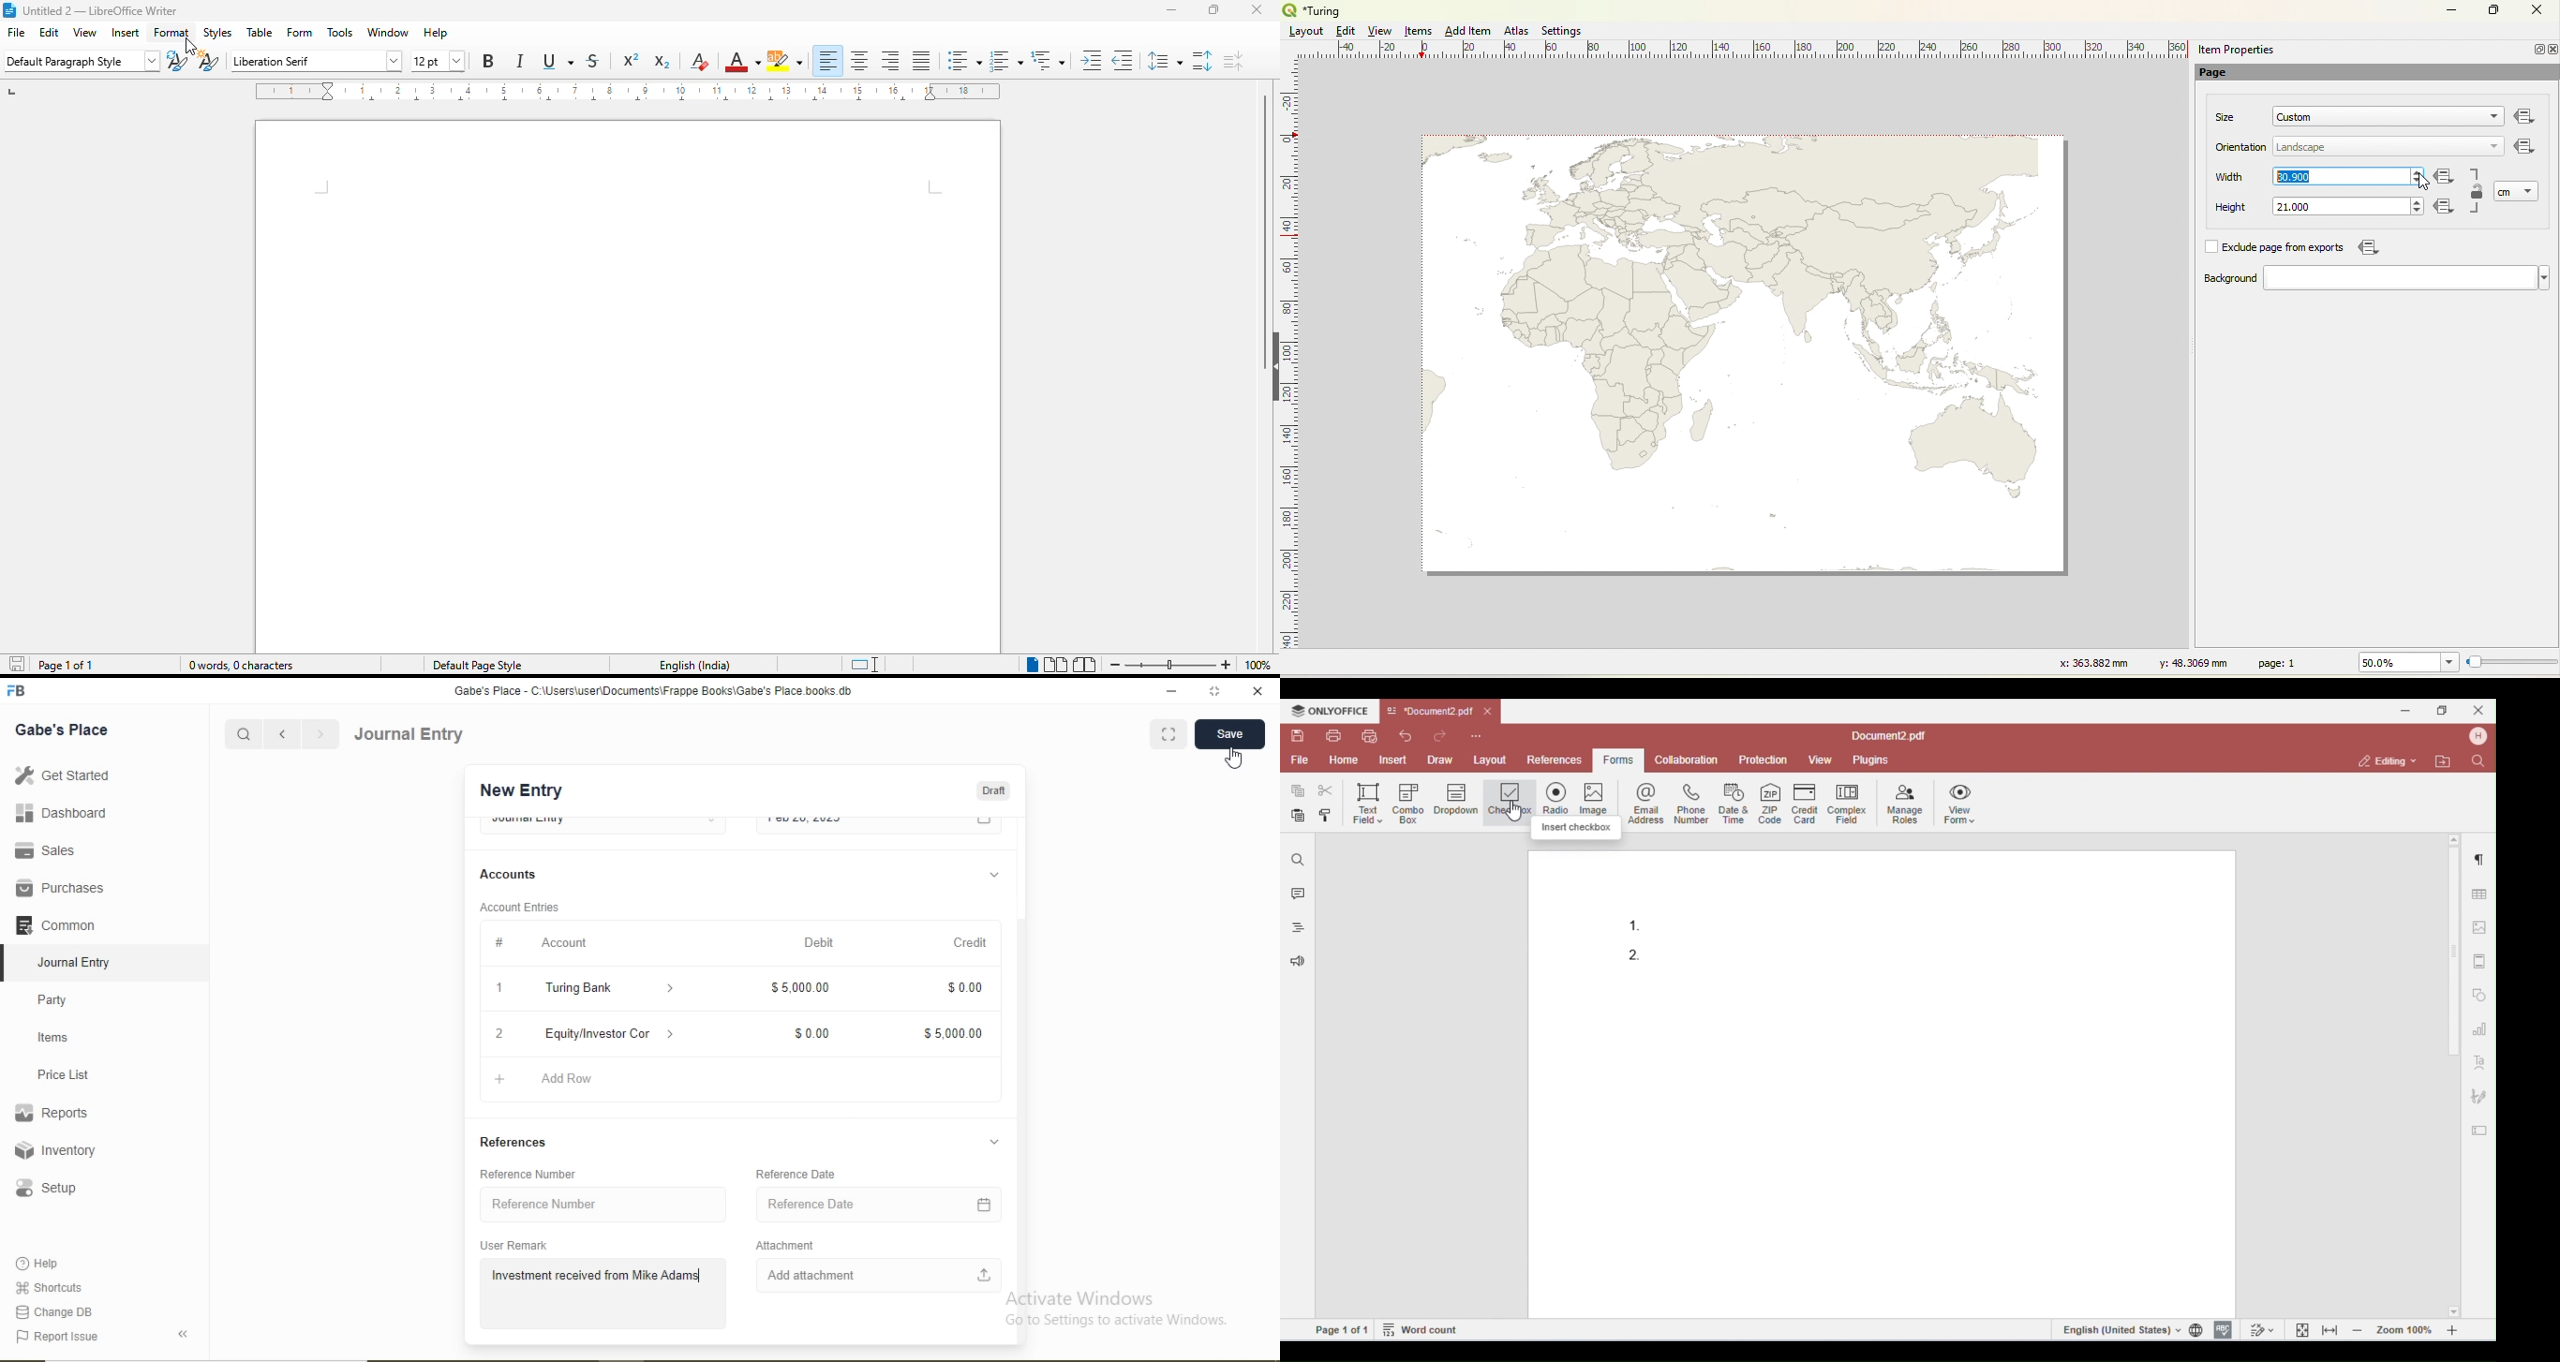 The width and height of the screenshot is (2576, 1372). What do you see at coordinates (1749, 51) in the screenshot?
I see `Ruler` at bounding box center [1749, 51].